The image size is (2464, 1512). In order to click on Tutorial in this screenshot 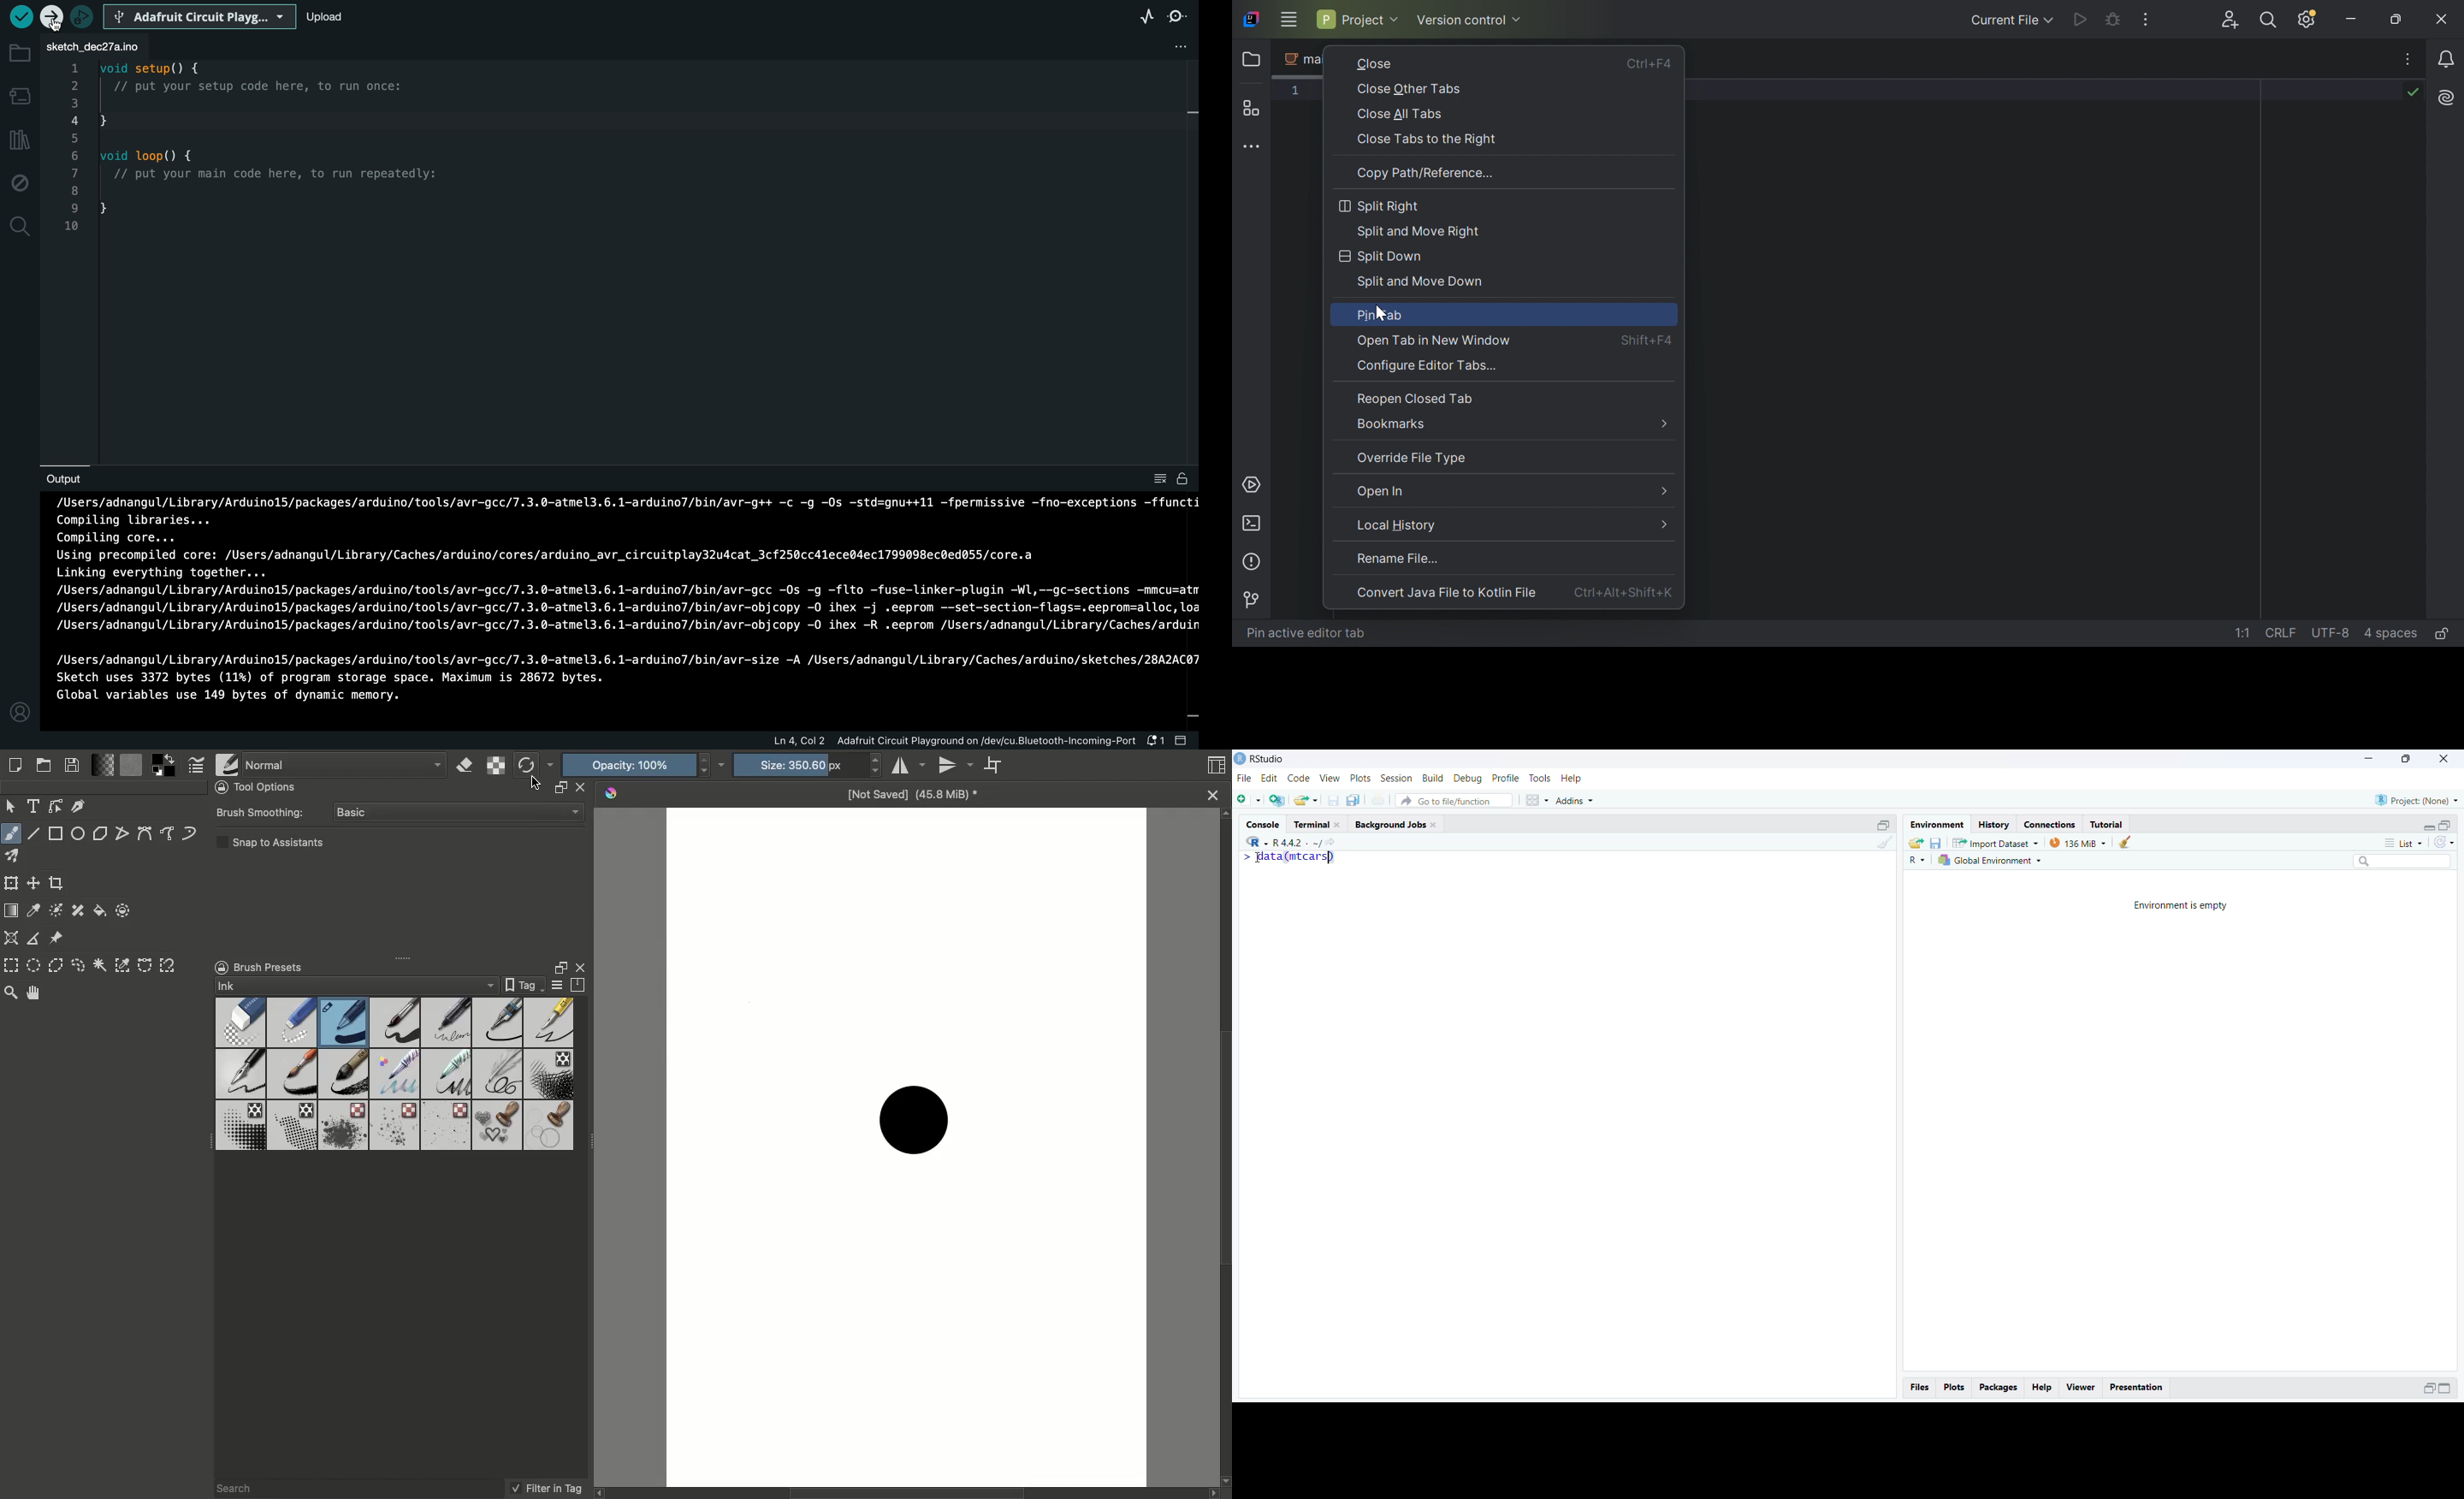, I will do `click(2109, 824)`.